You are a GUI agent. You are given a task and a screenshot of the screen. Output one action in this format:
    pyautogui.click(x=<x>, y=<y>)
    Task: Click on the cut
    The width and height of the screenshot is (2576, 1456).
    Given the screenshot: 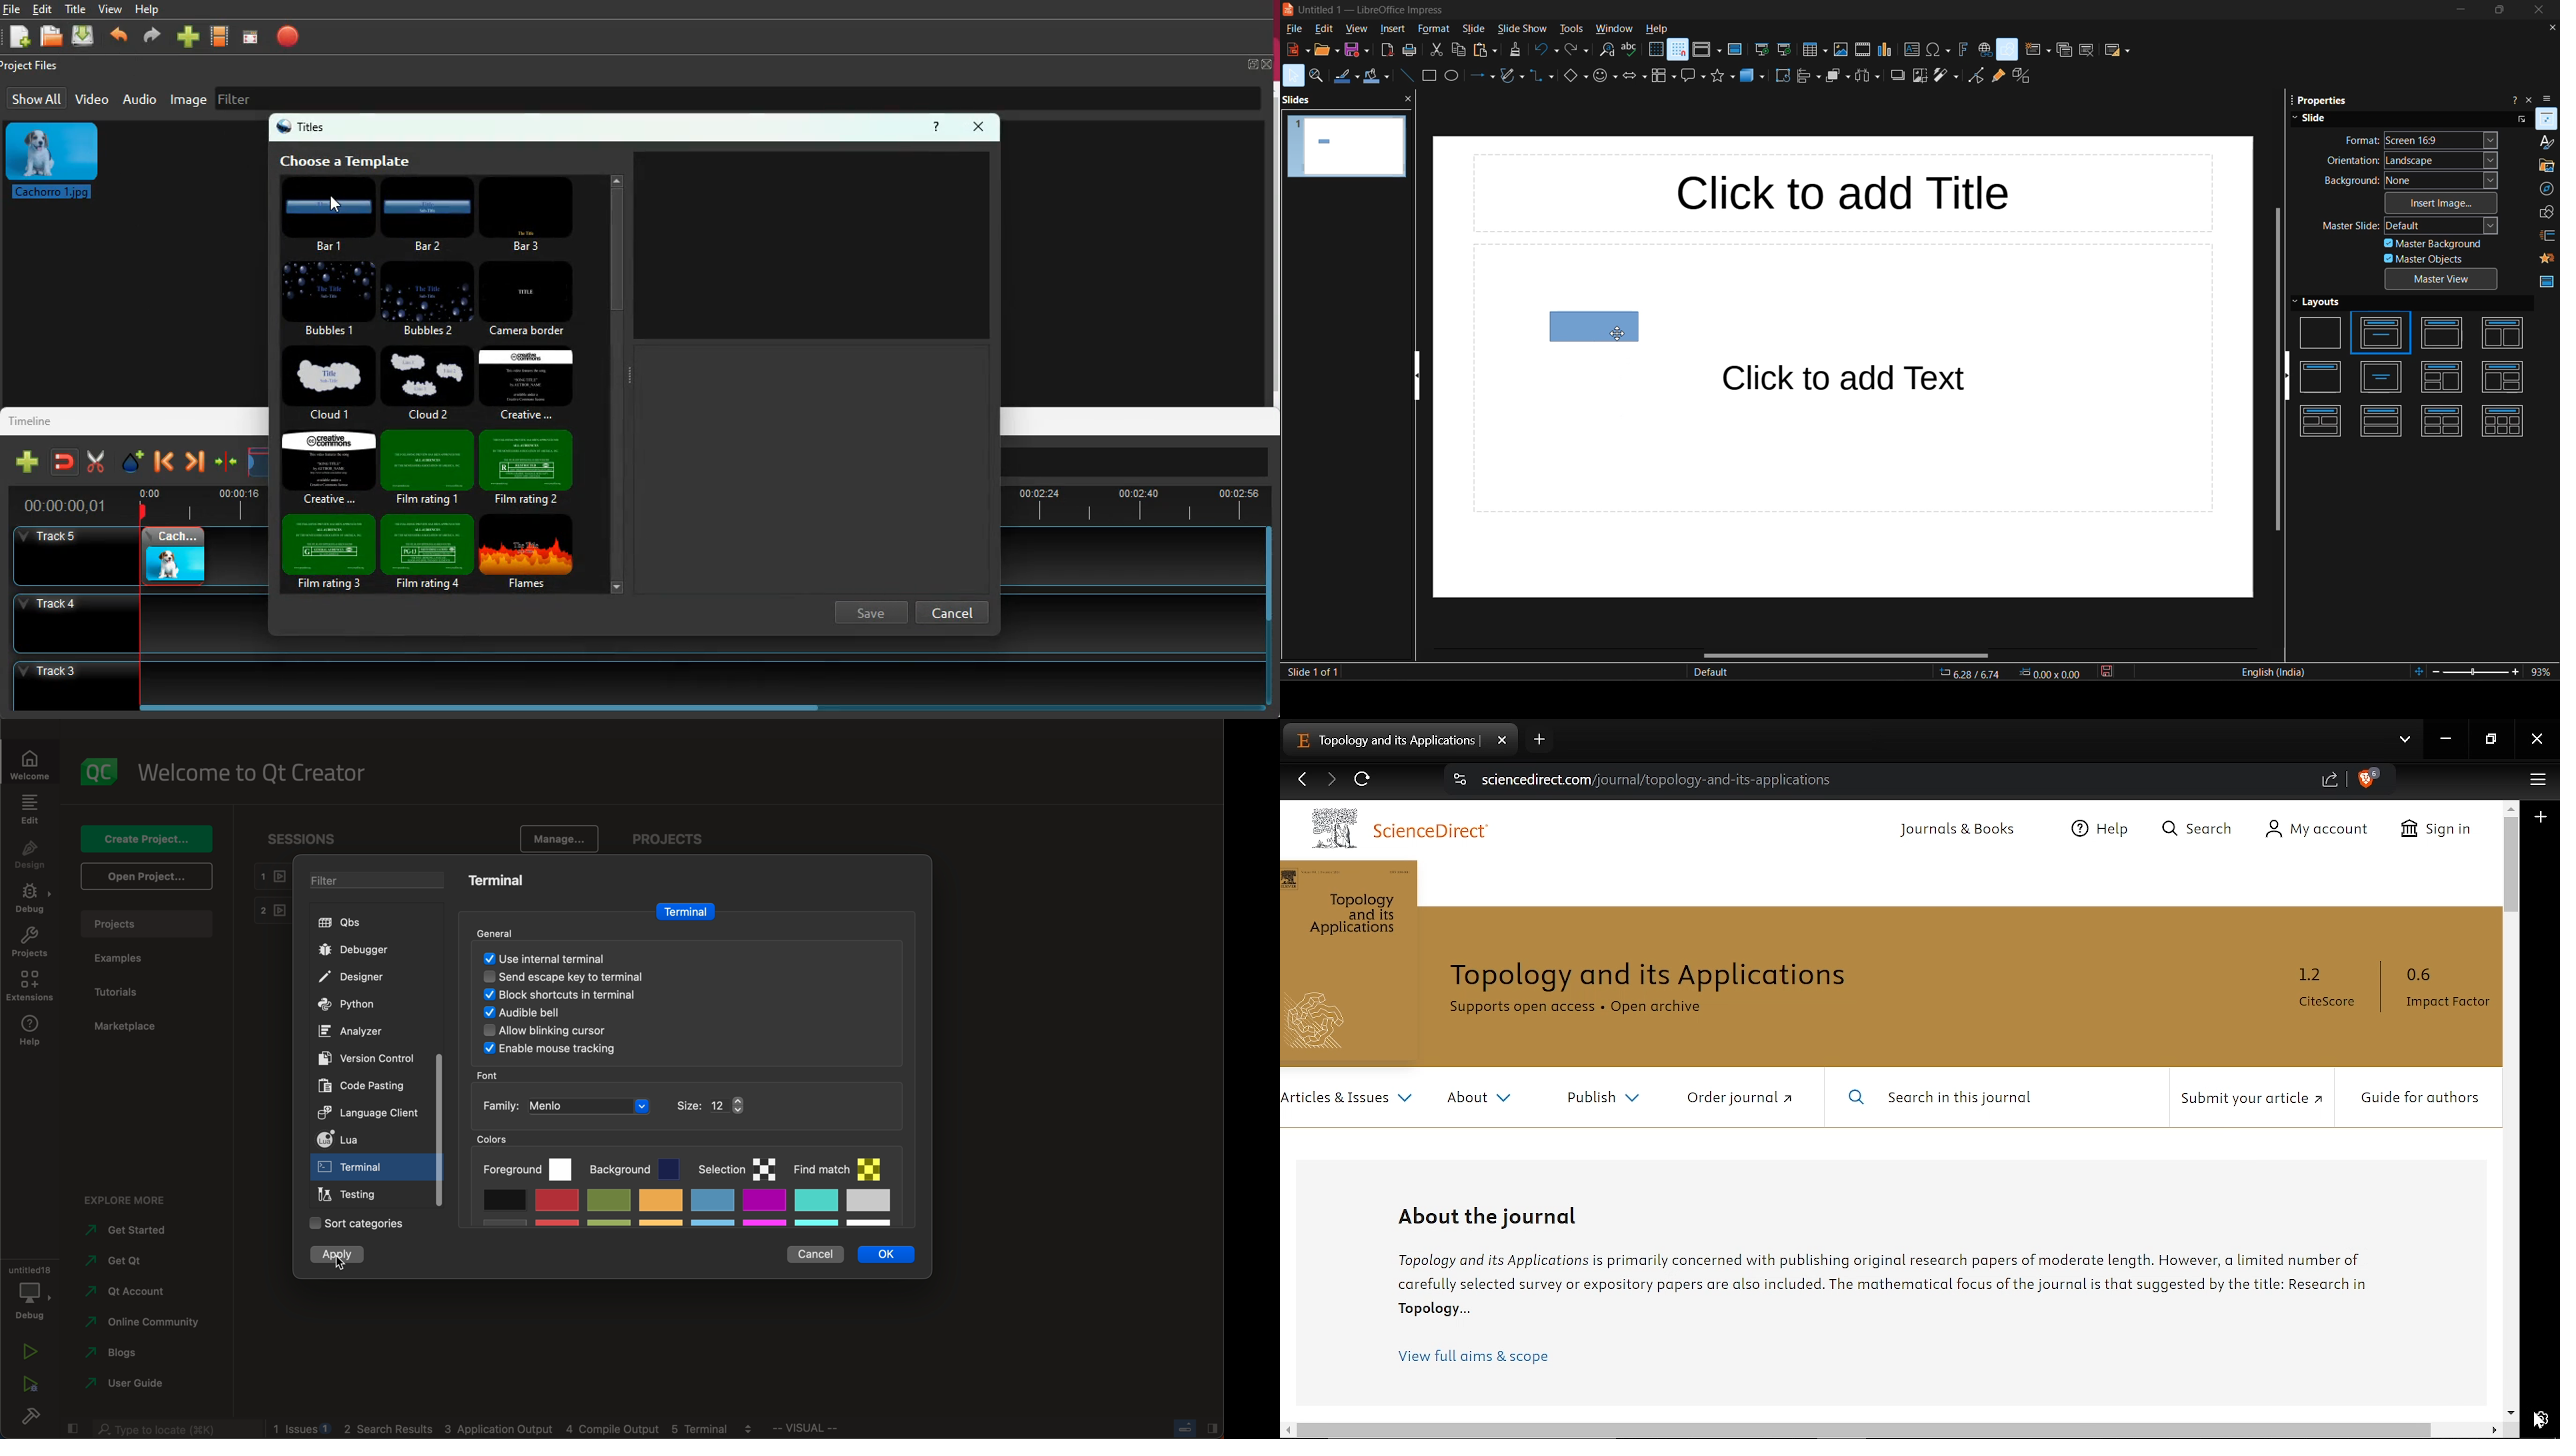 What is the action you would take?
    pyautogui.click(x=1436, y=50)
    